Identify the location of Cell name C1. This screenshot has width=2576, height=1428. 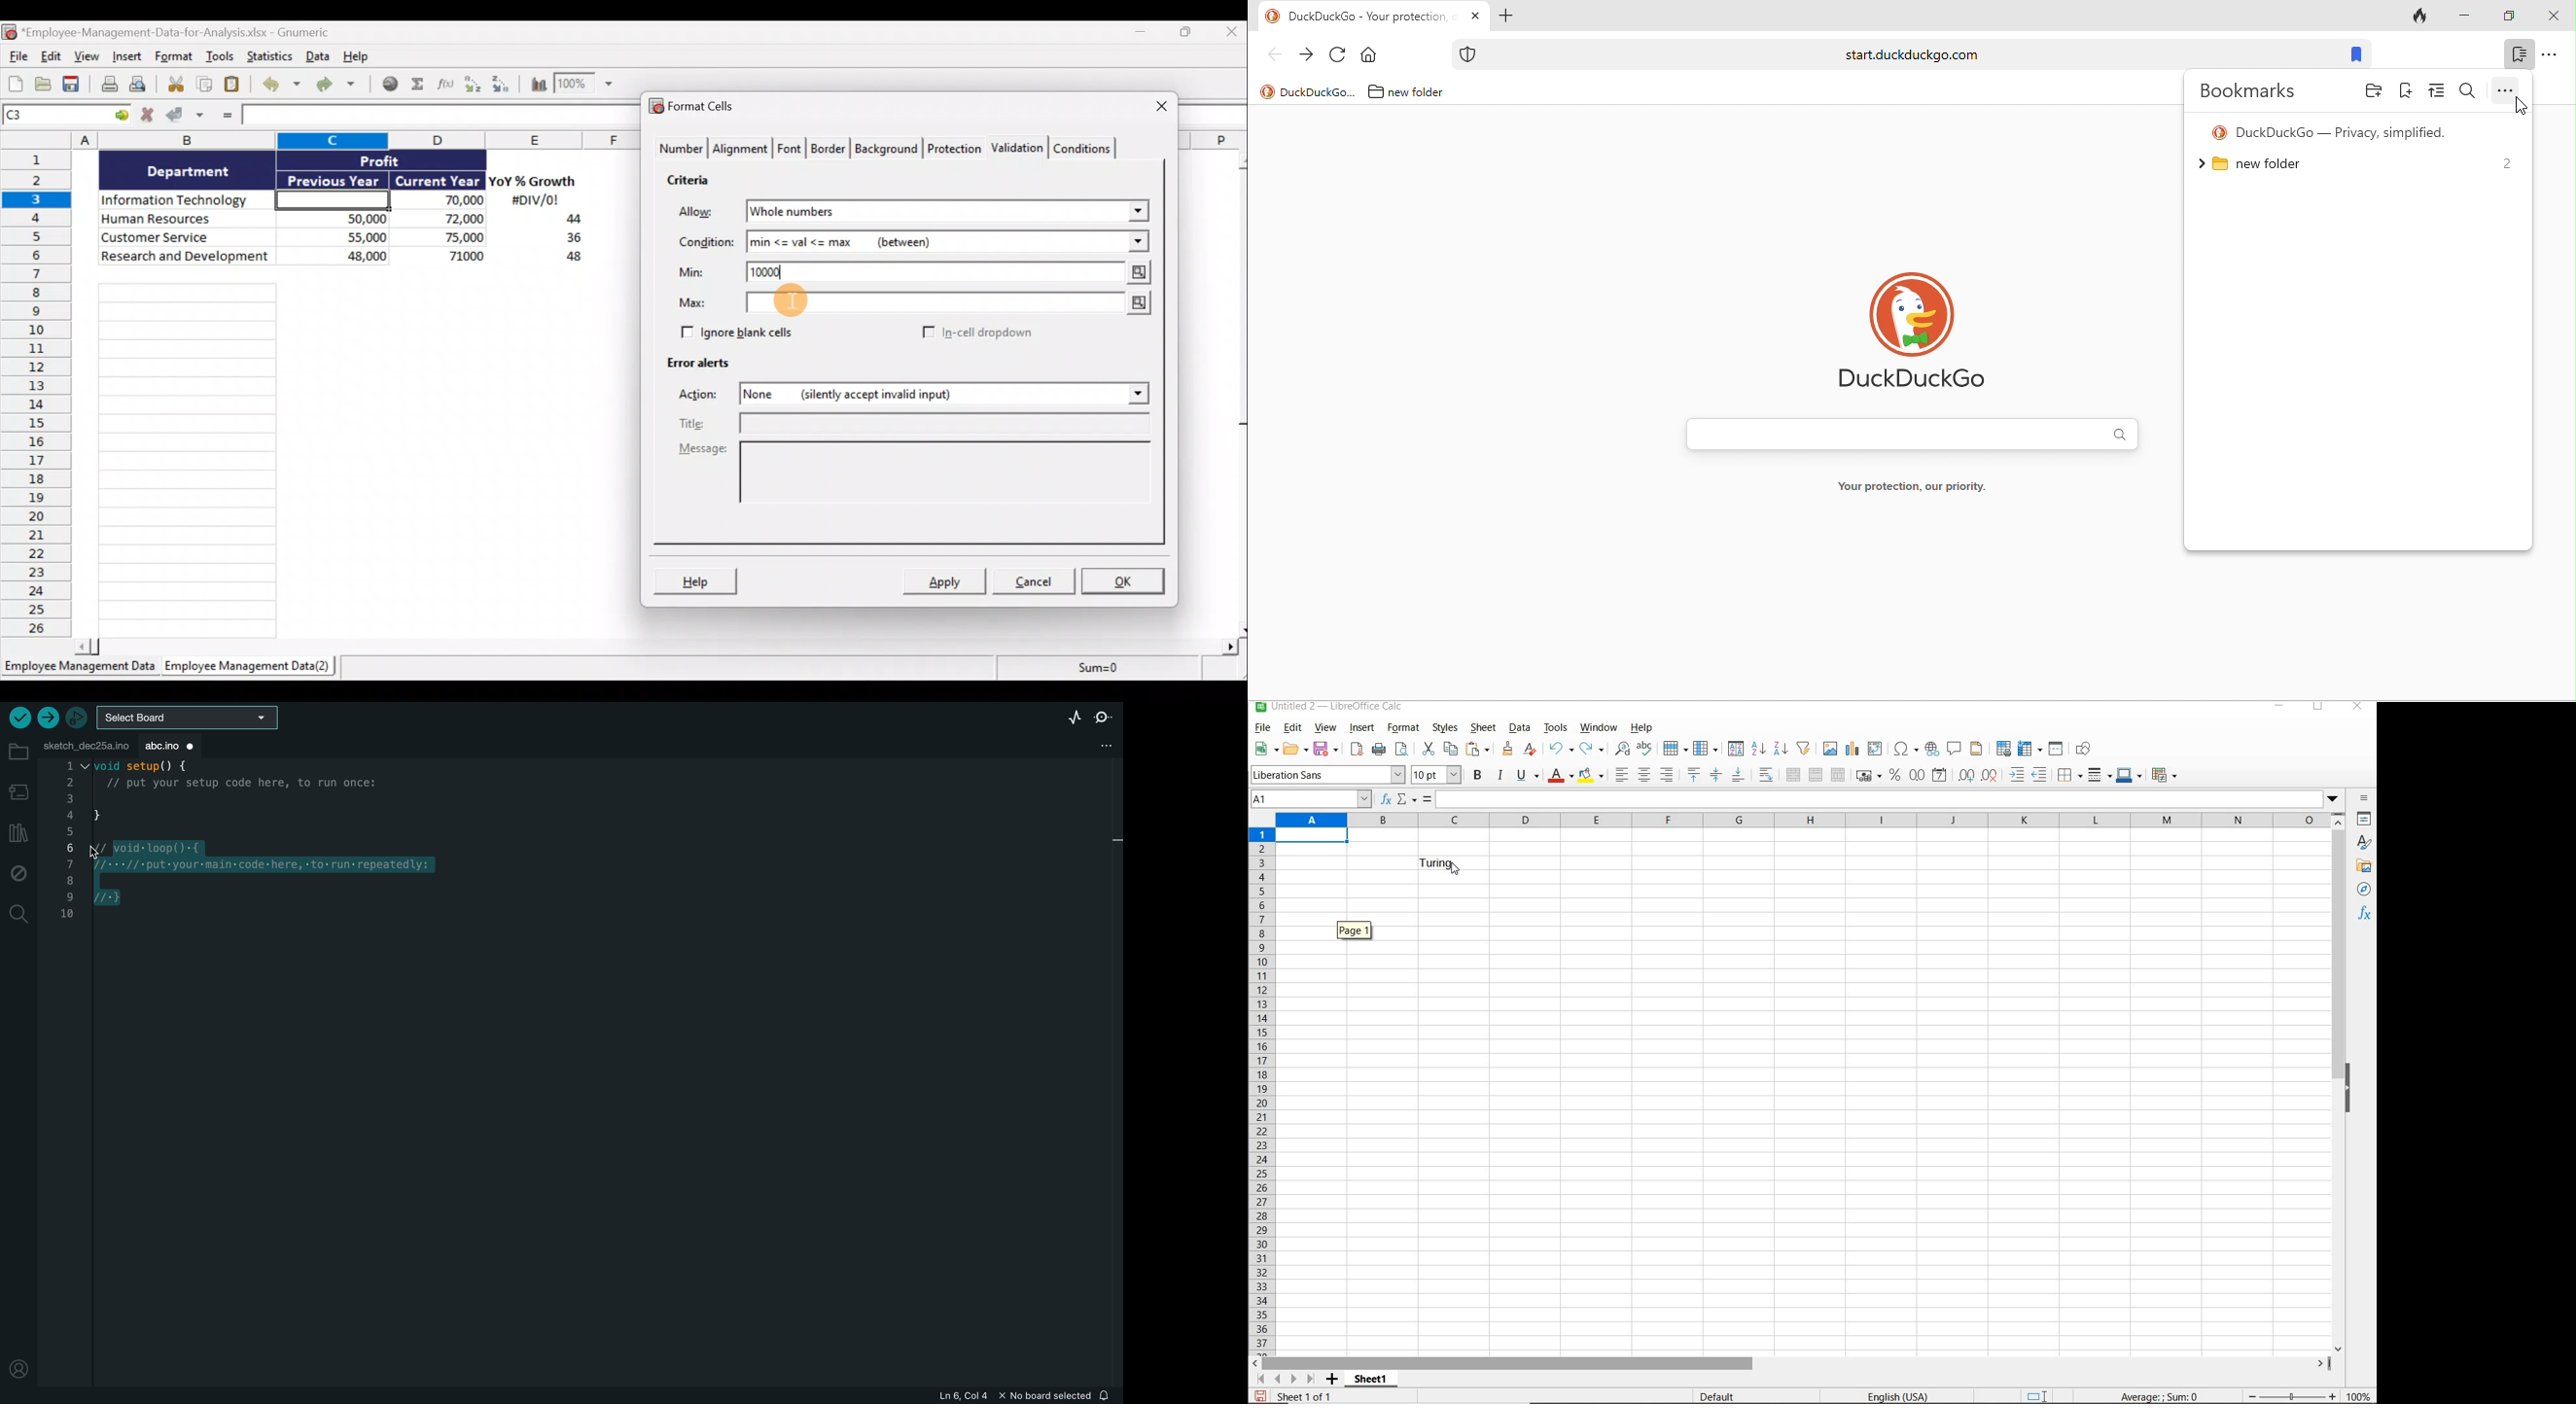
(55, 116).